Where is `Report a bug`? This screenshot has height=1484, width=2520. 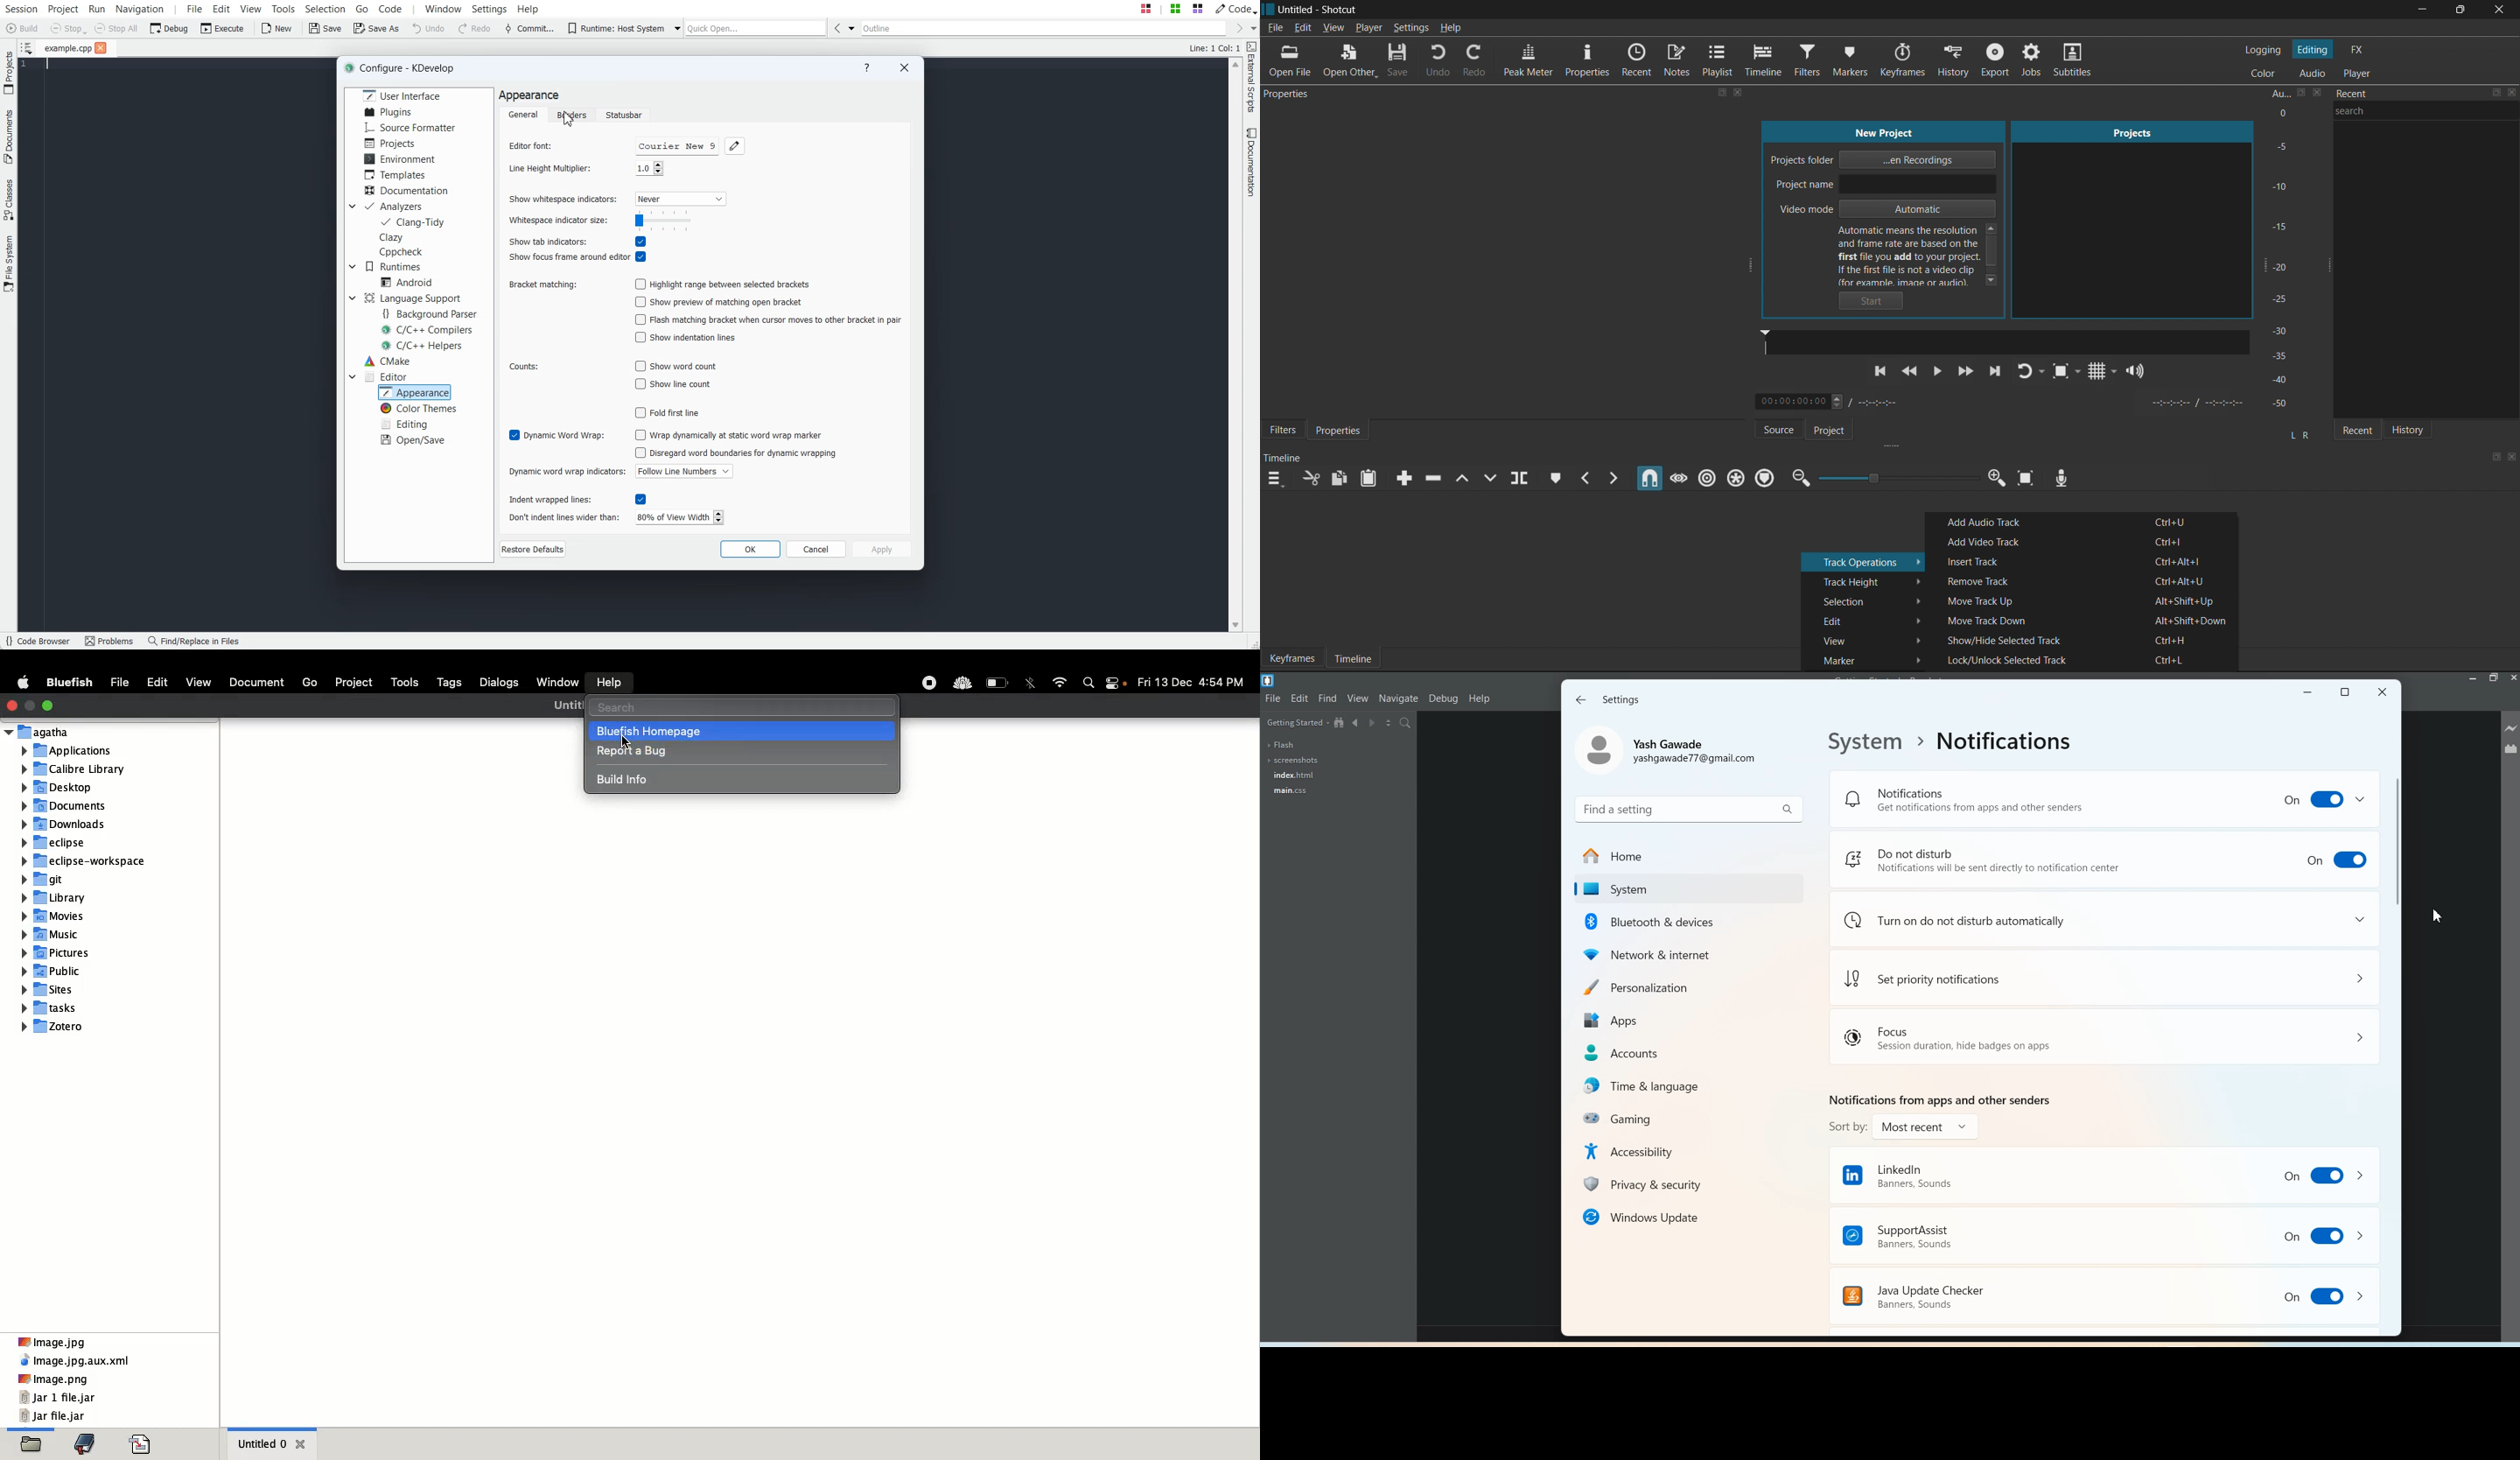
Report a bug is located at coordinates (636, 751).